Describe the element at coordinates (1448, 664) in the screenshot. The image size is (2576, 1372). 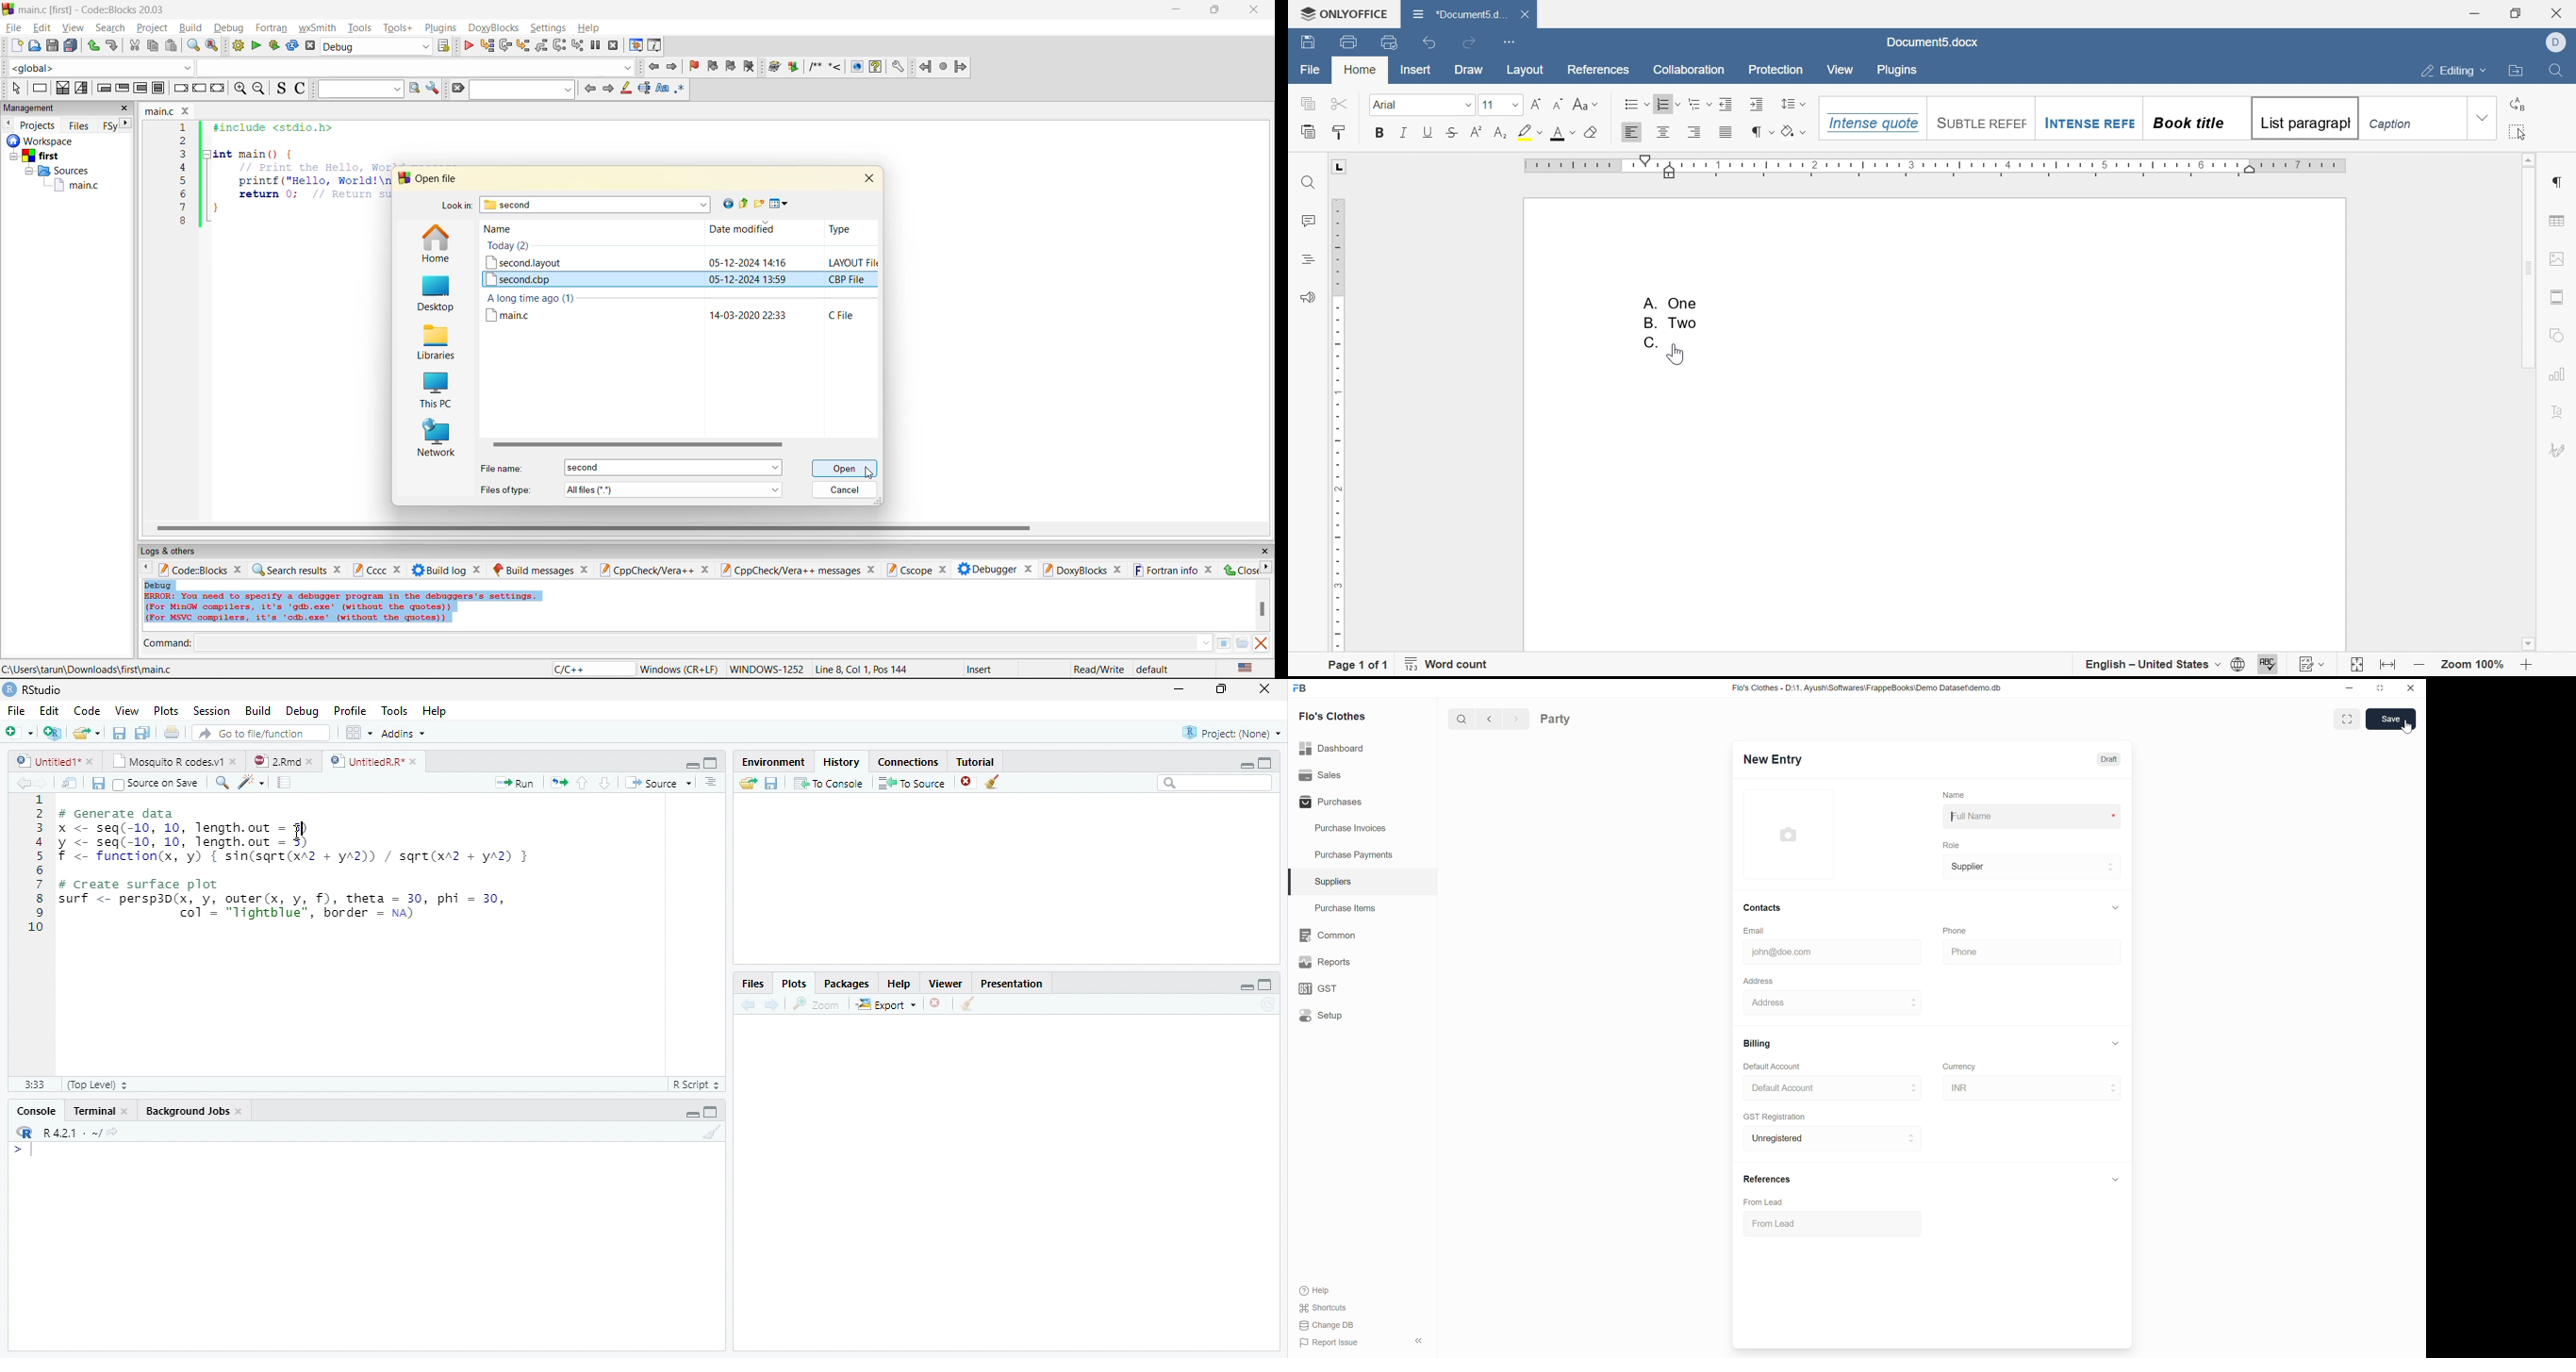
I see `word count` at that location.